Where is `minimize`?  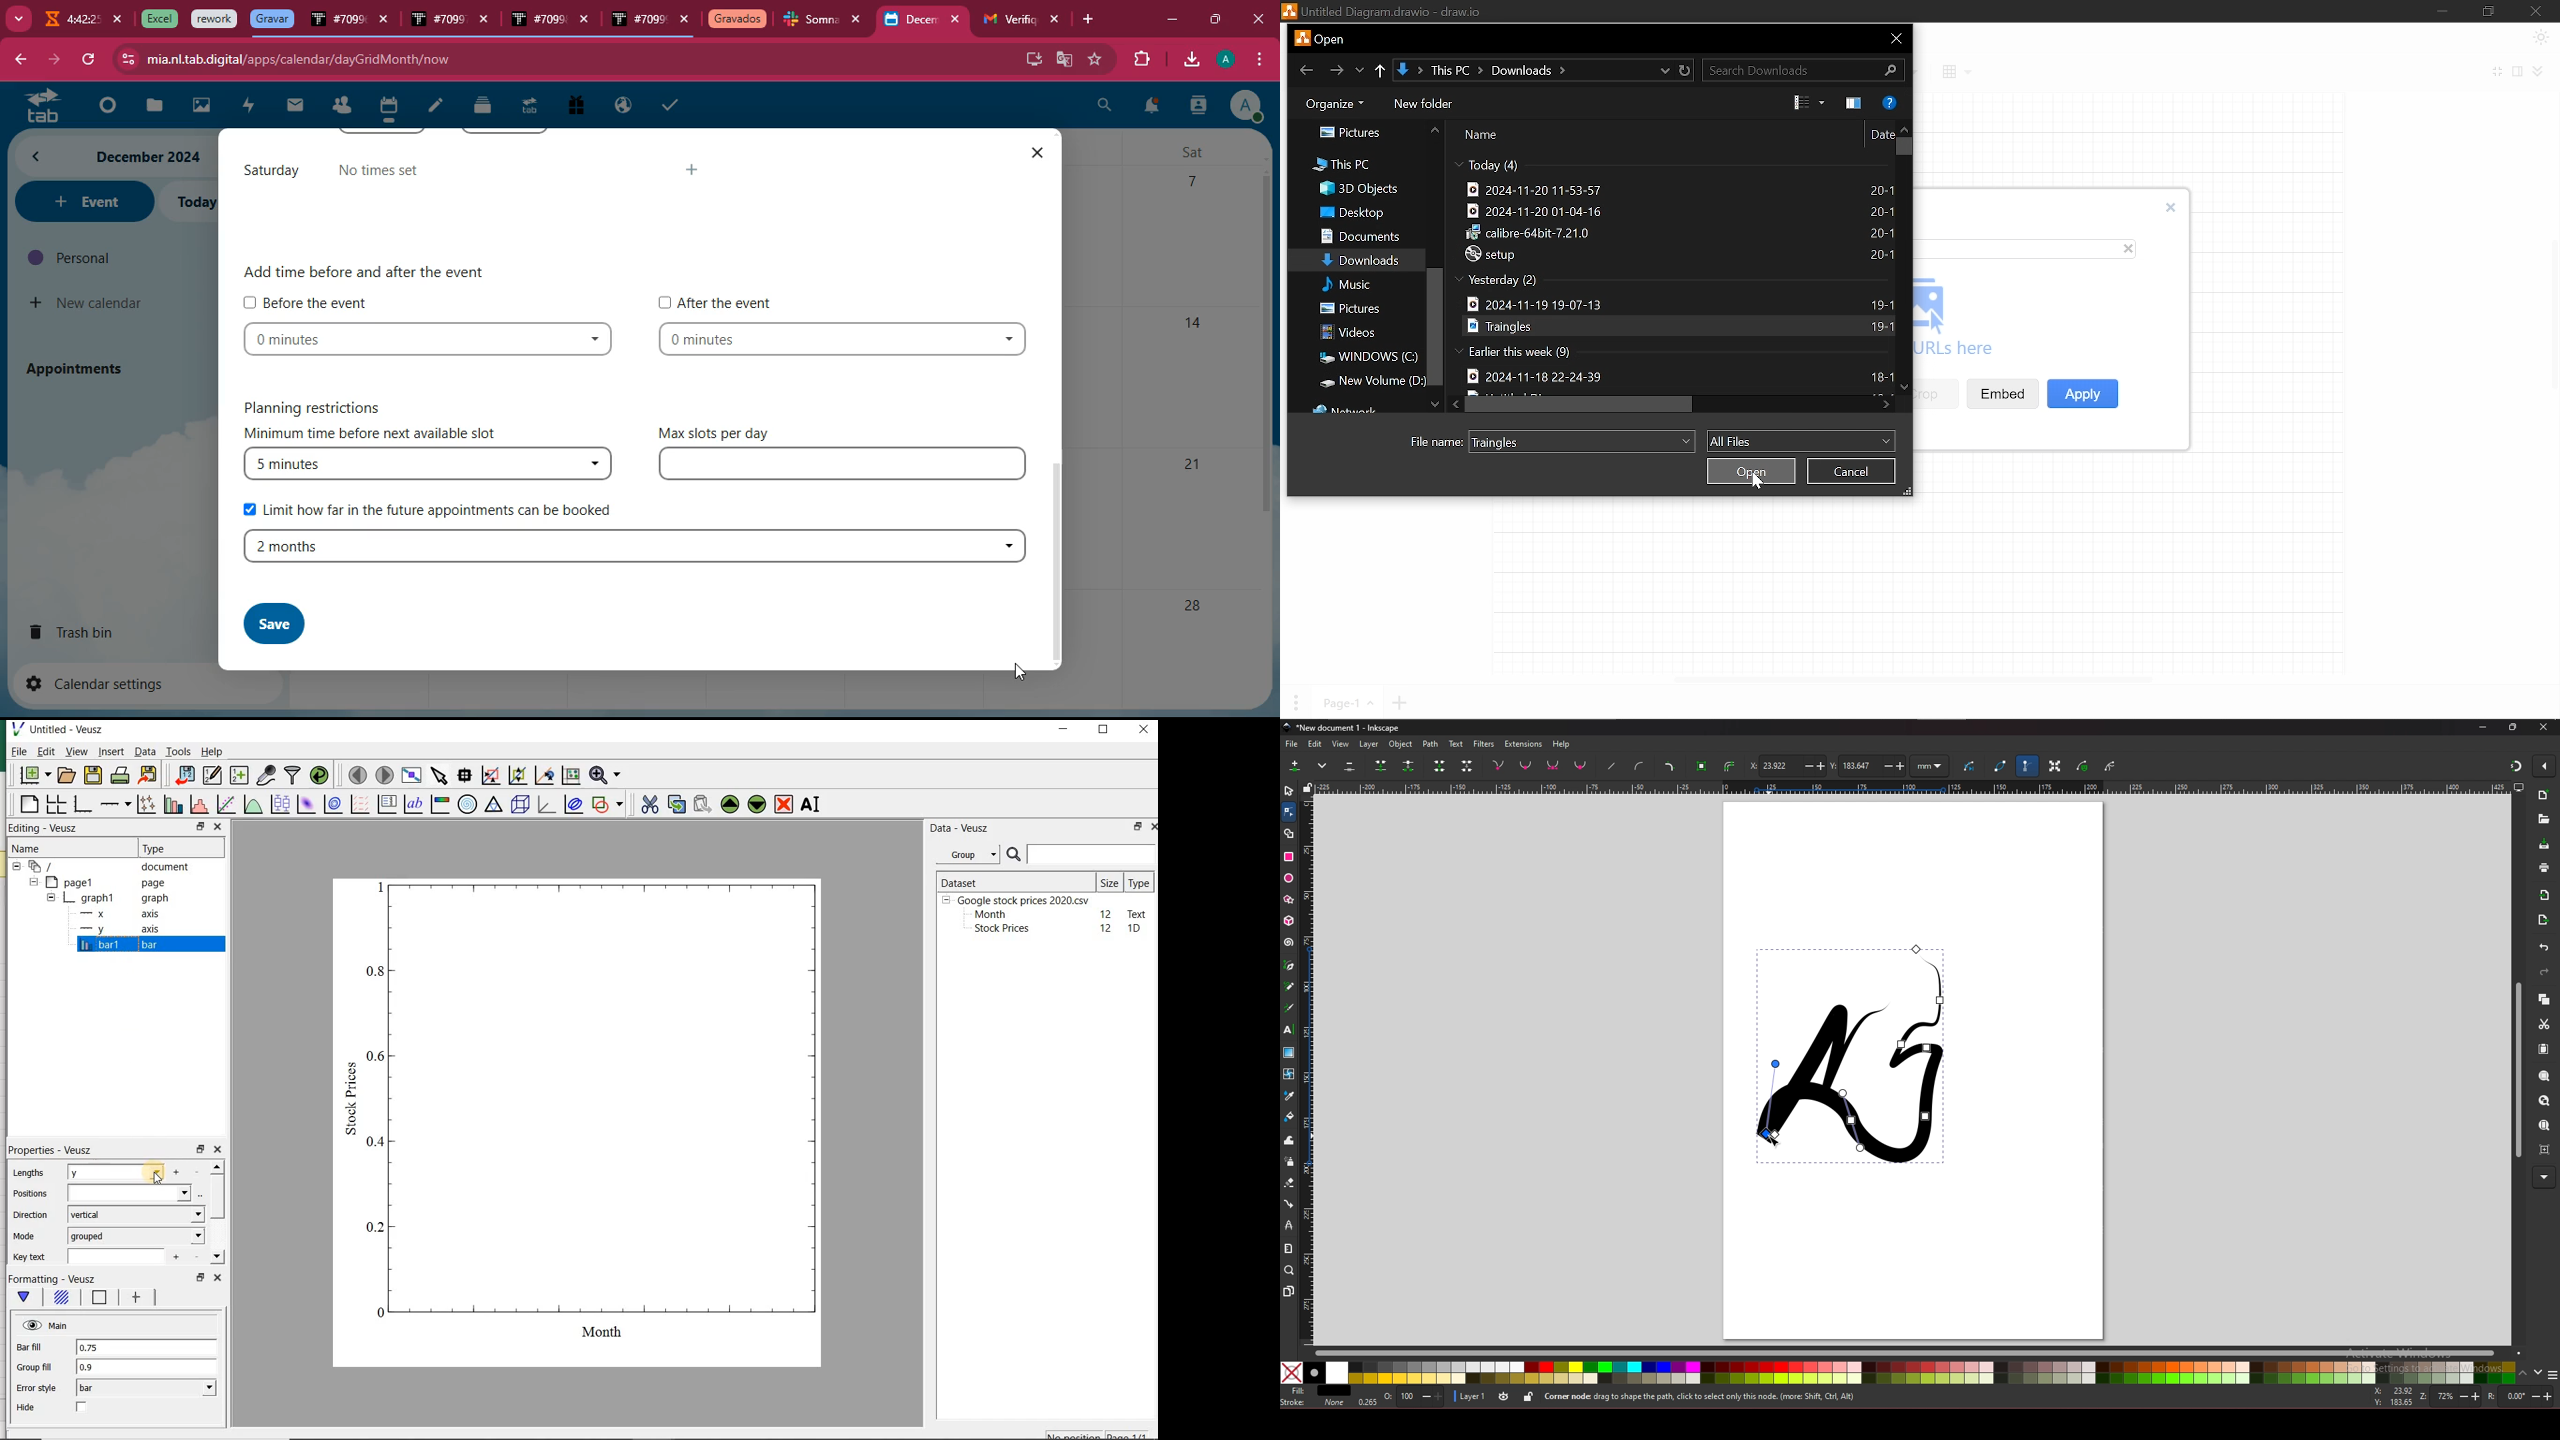
minimize is located at coordinates (2483, 727).